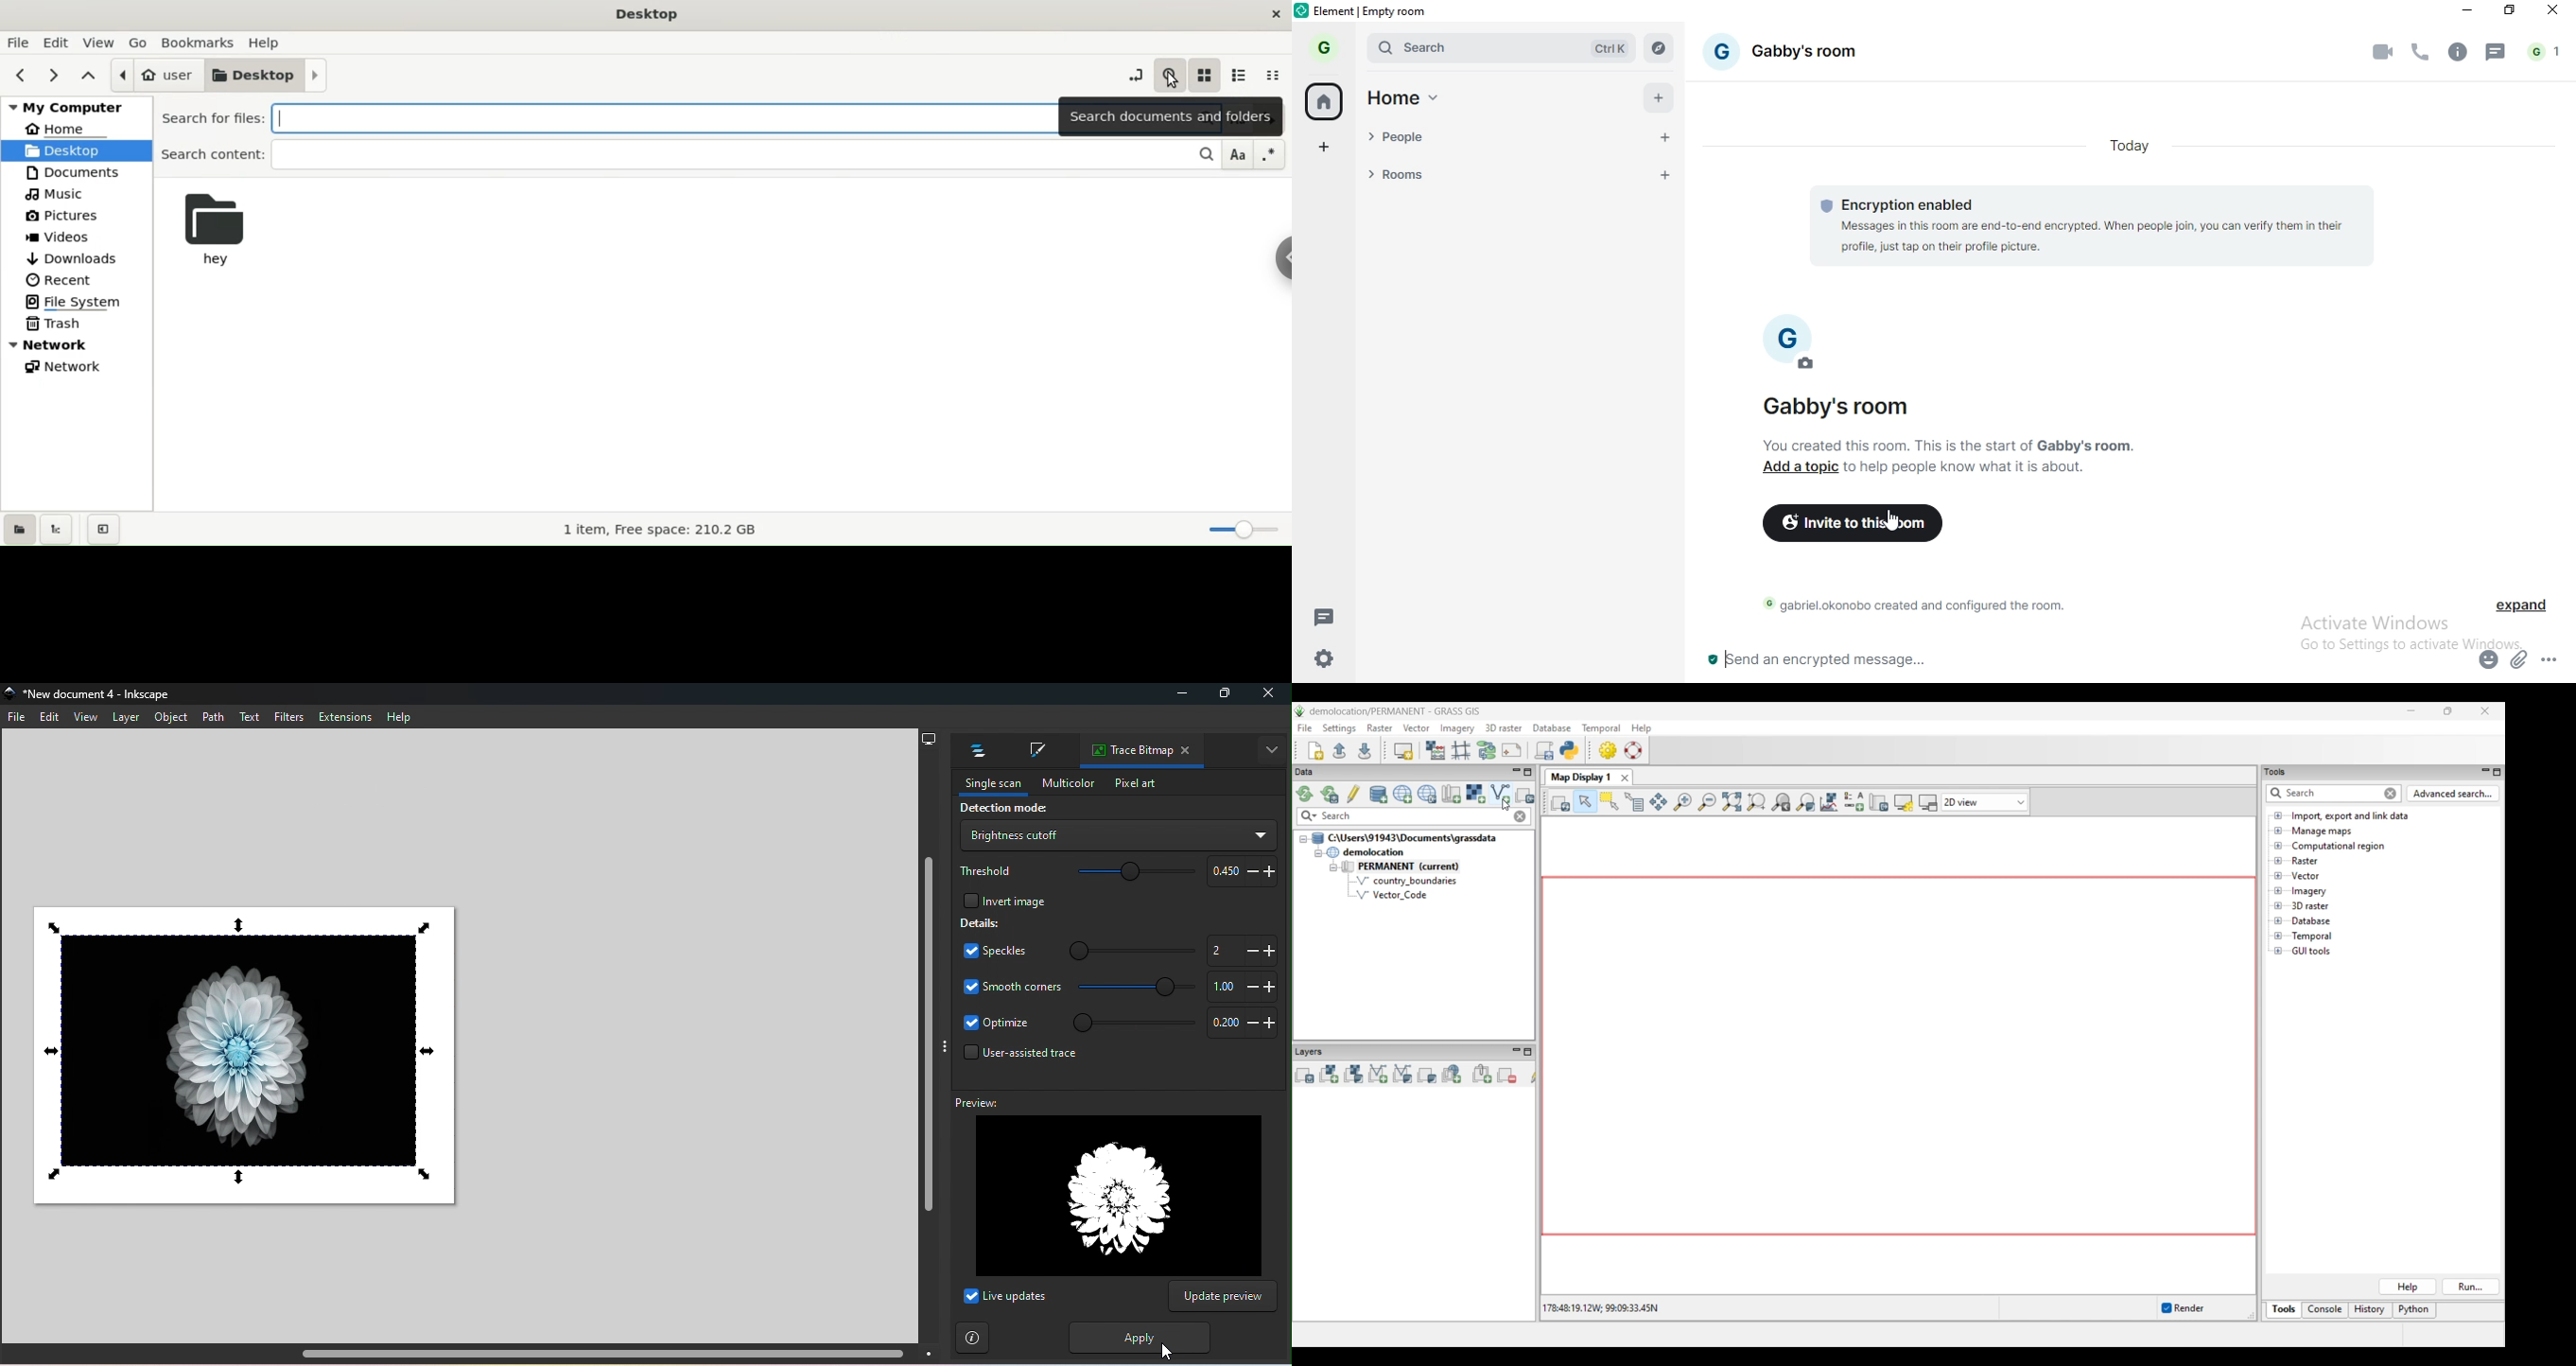 The height and width of the screenshot is (1372, 2576). Describe the element at coordinates (1327, 101) in the screenshot. I see `home` at that location.